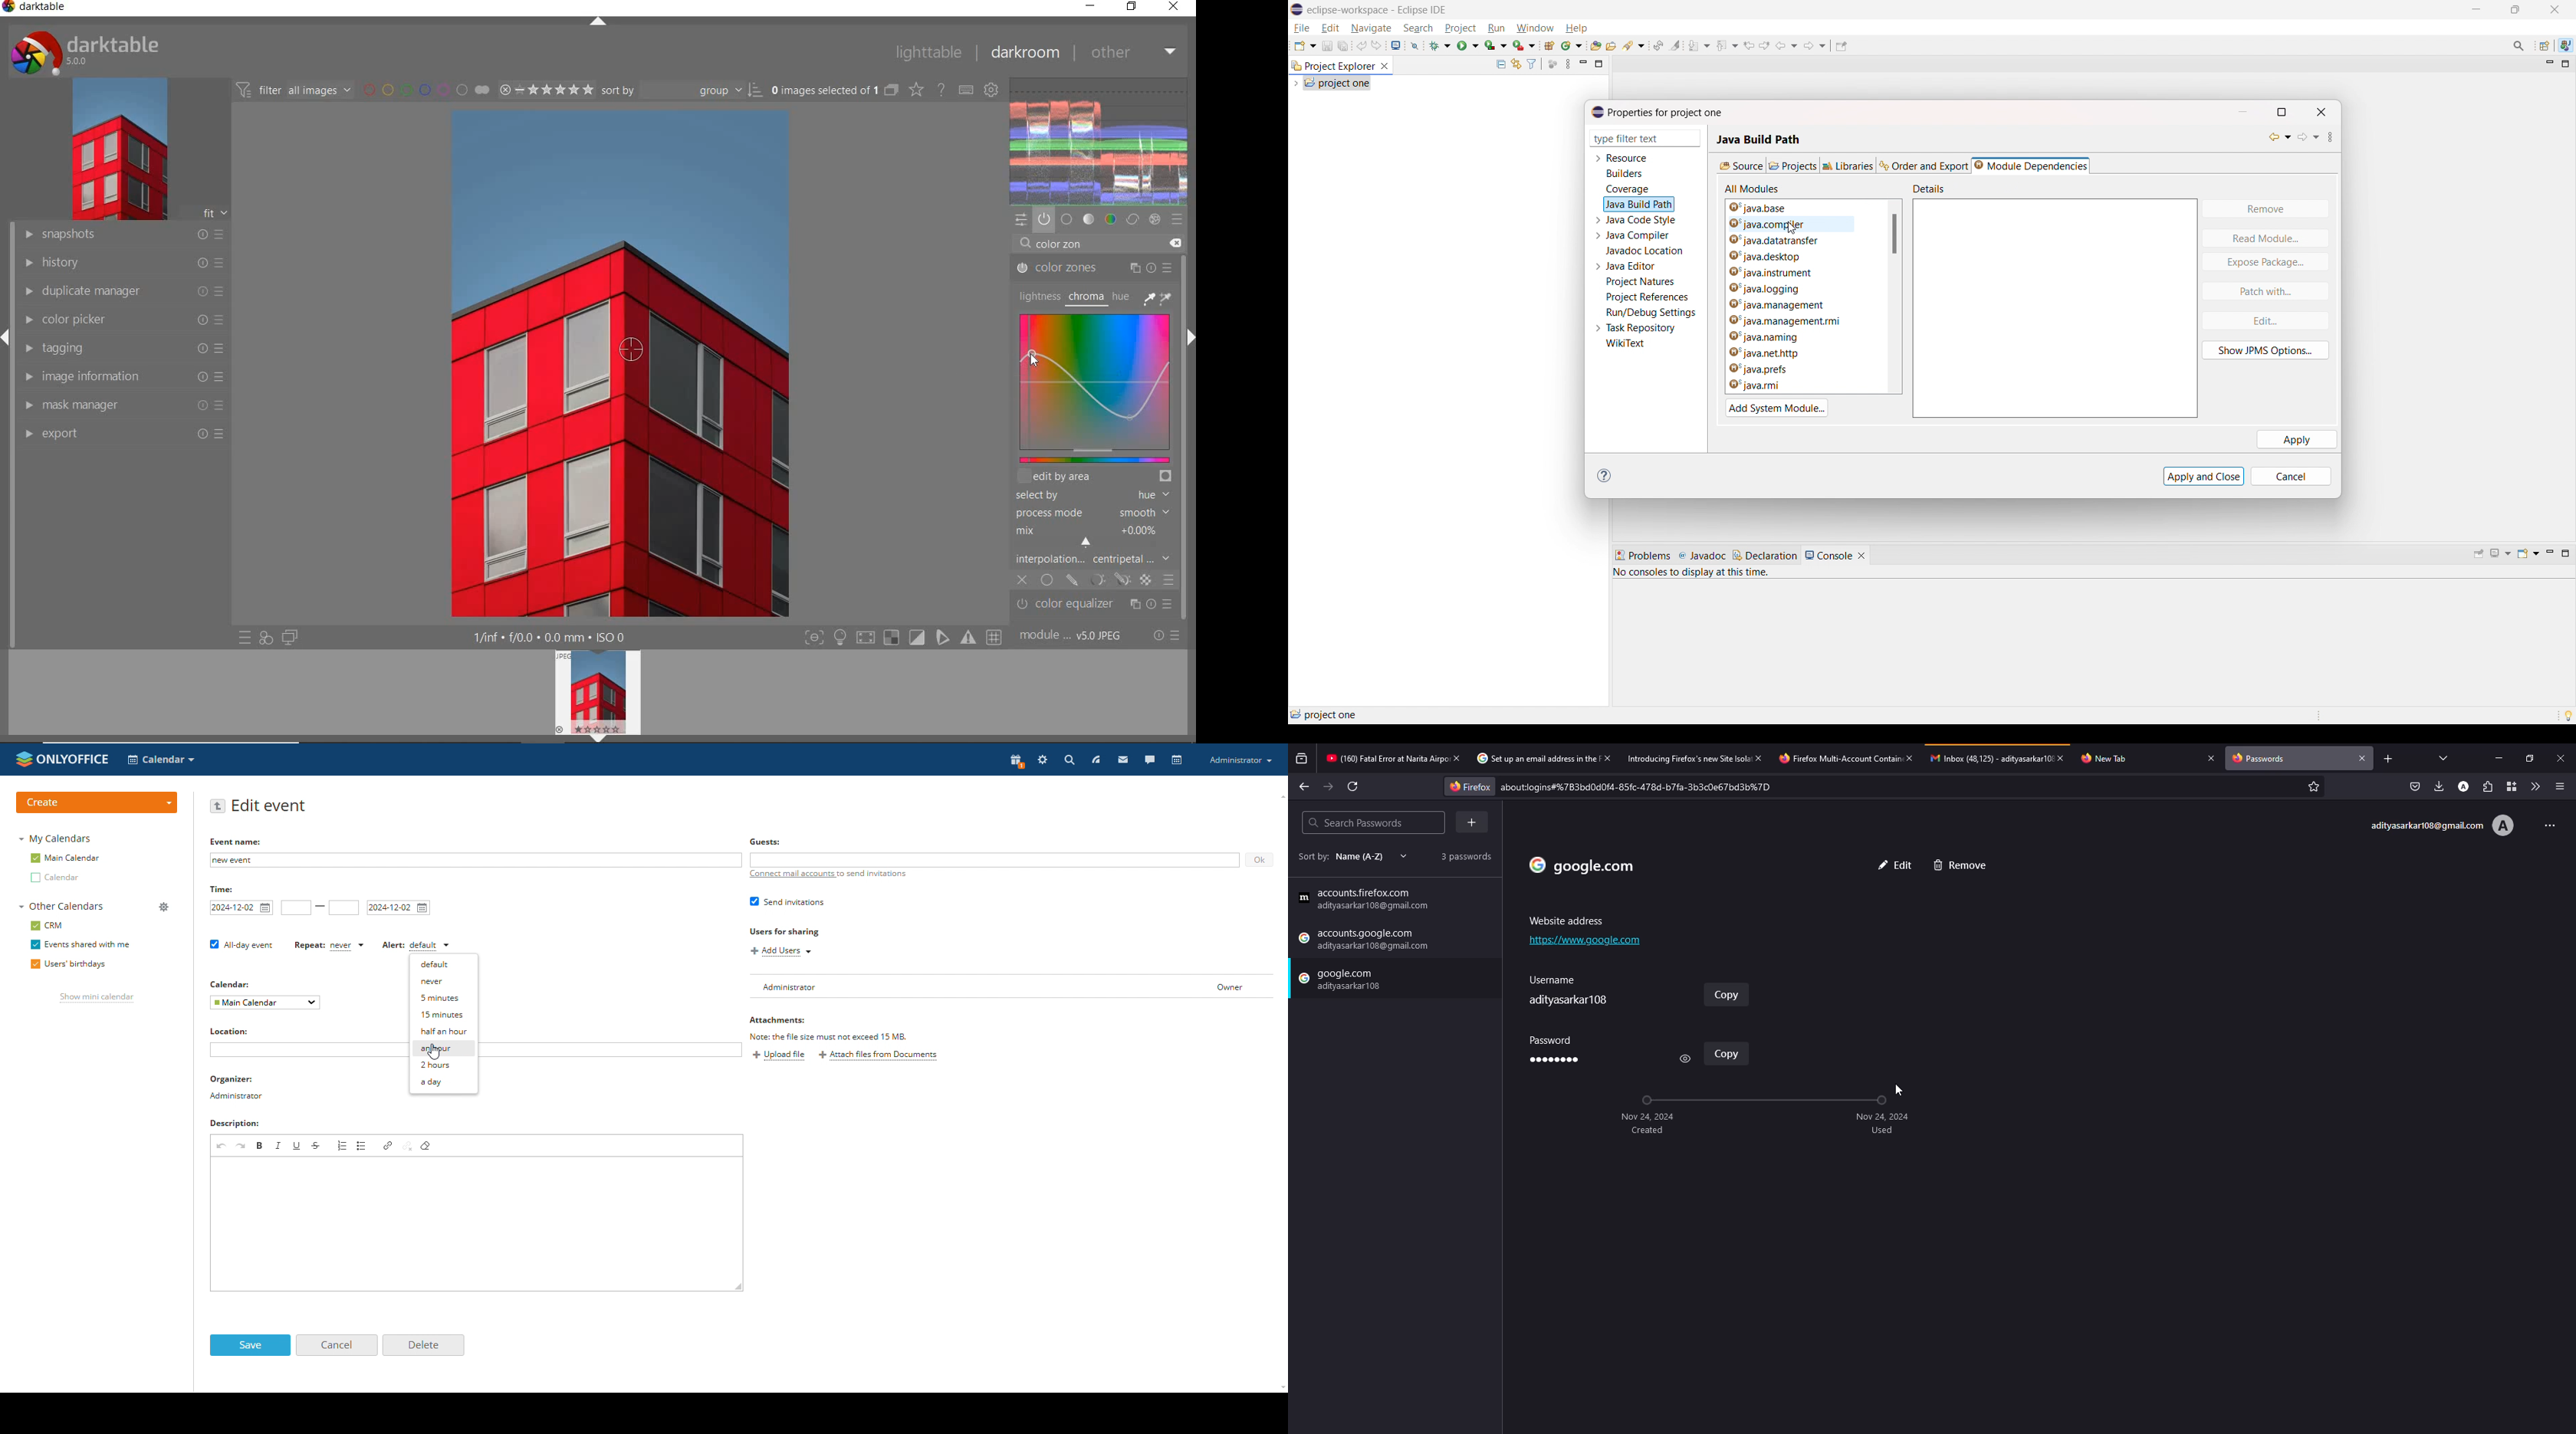  Describe the element at coordinates (1329, 787) in the screenshot. I see `forward` at that location.